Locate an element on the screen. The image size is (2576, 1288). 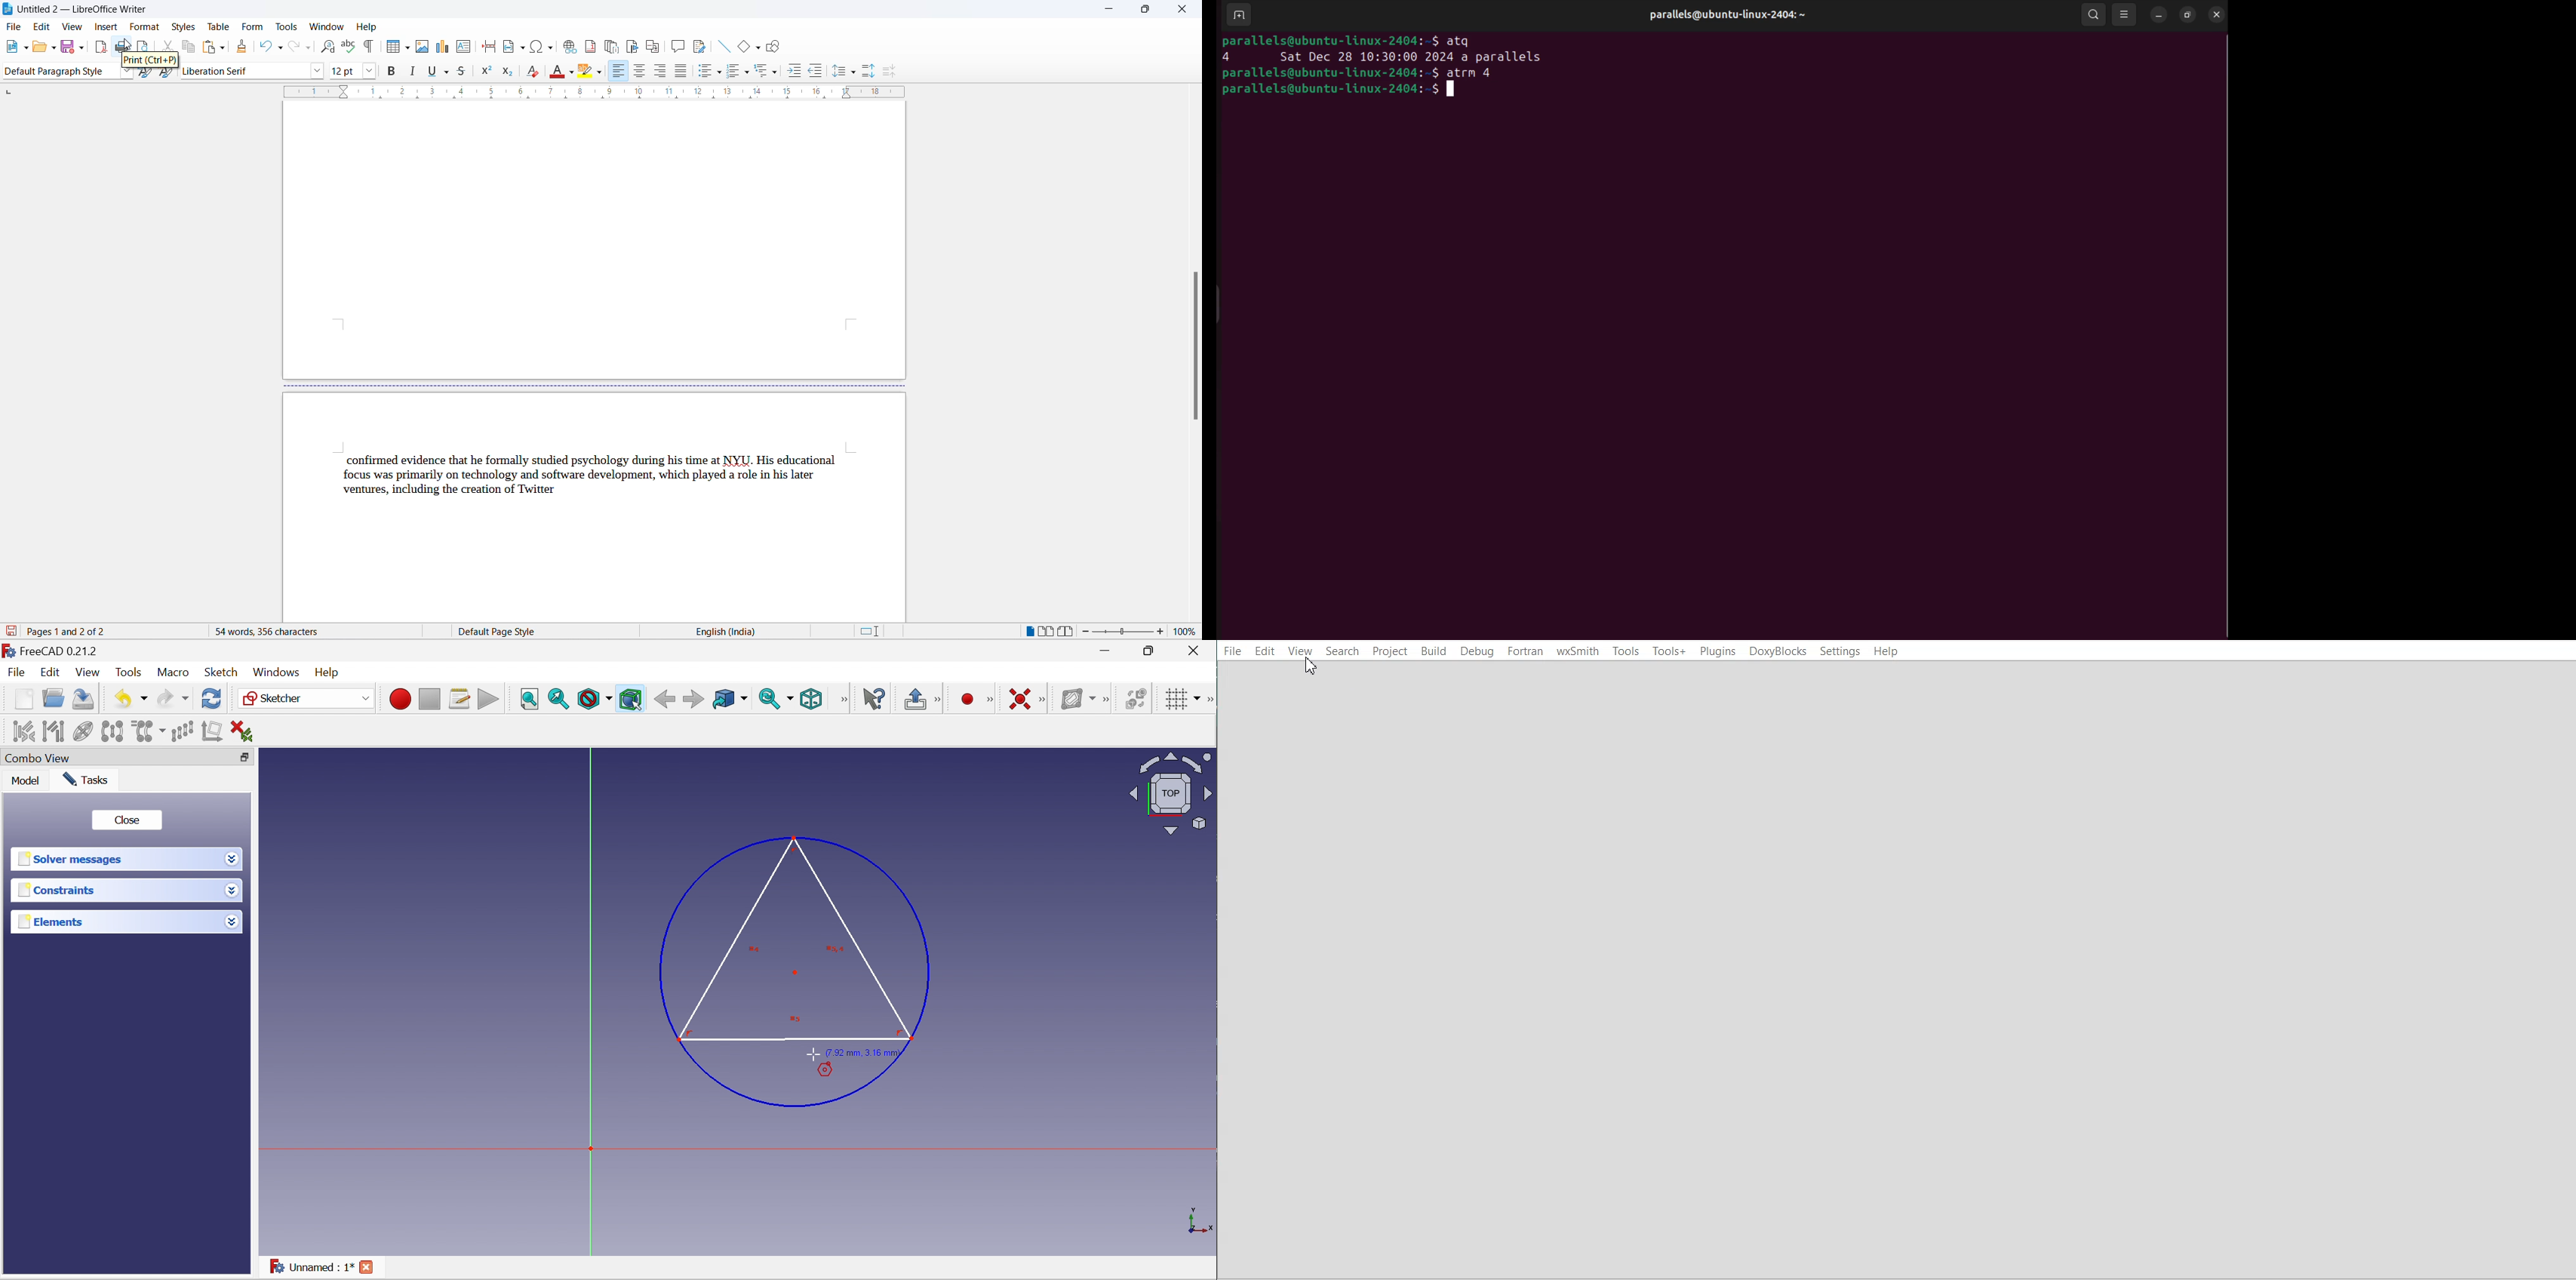
view option is located at coordinates (2127, 15).